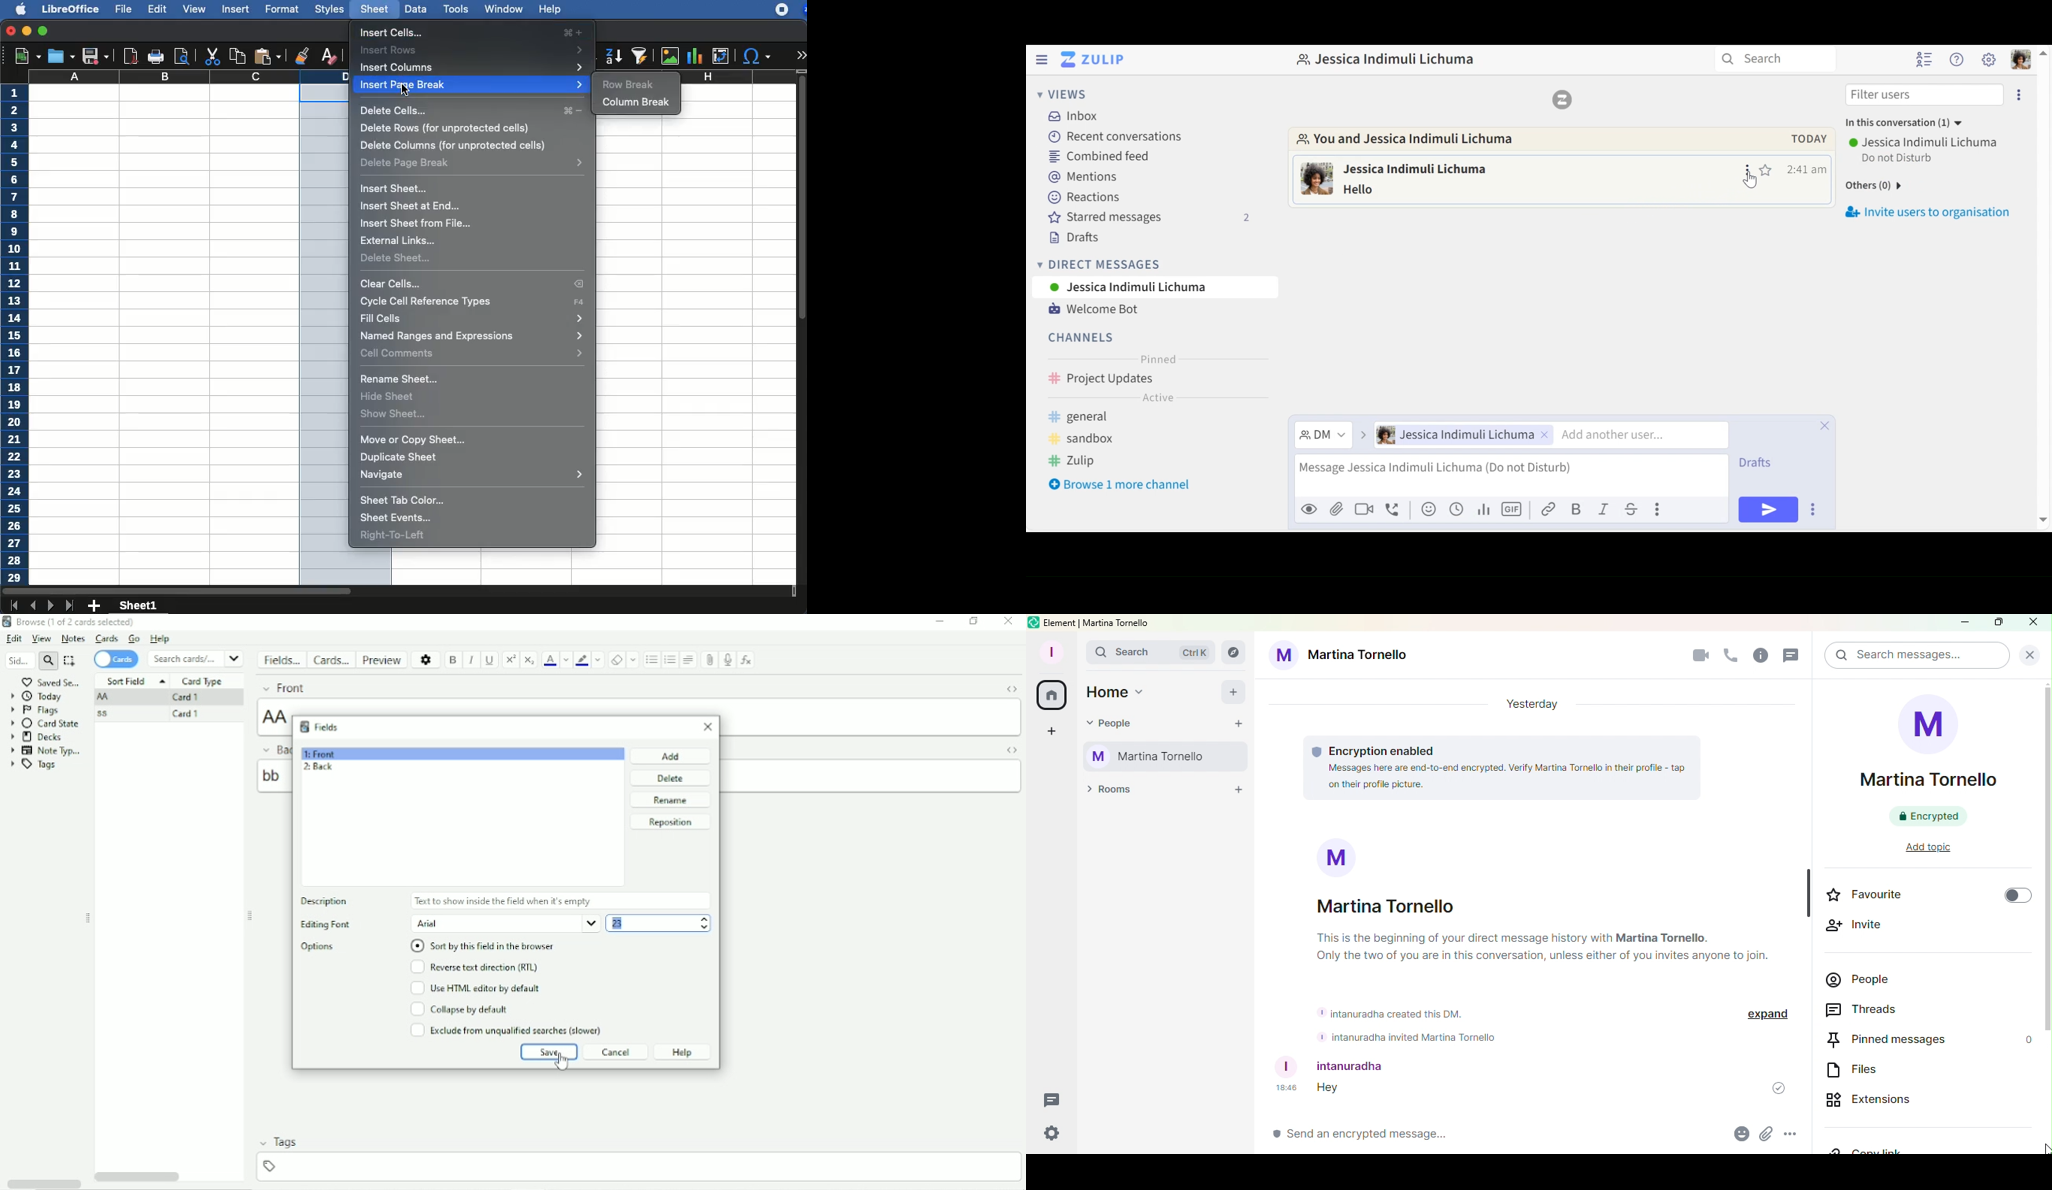 The width and height of the screenshot is (2072, 1204). What do you see at coordinates (506, 1031) in the screenshot?
I see `Exclude from unqualified searches` at bounding box center [506, 1031].